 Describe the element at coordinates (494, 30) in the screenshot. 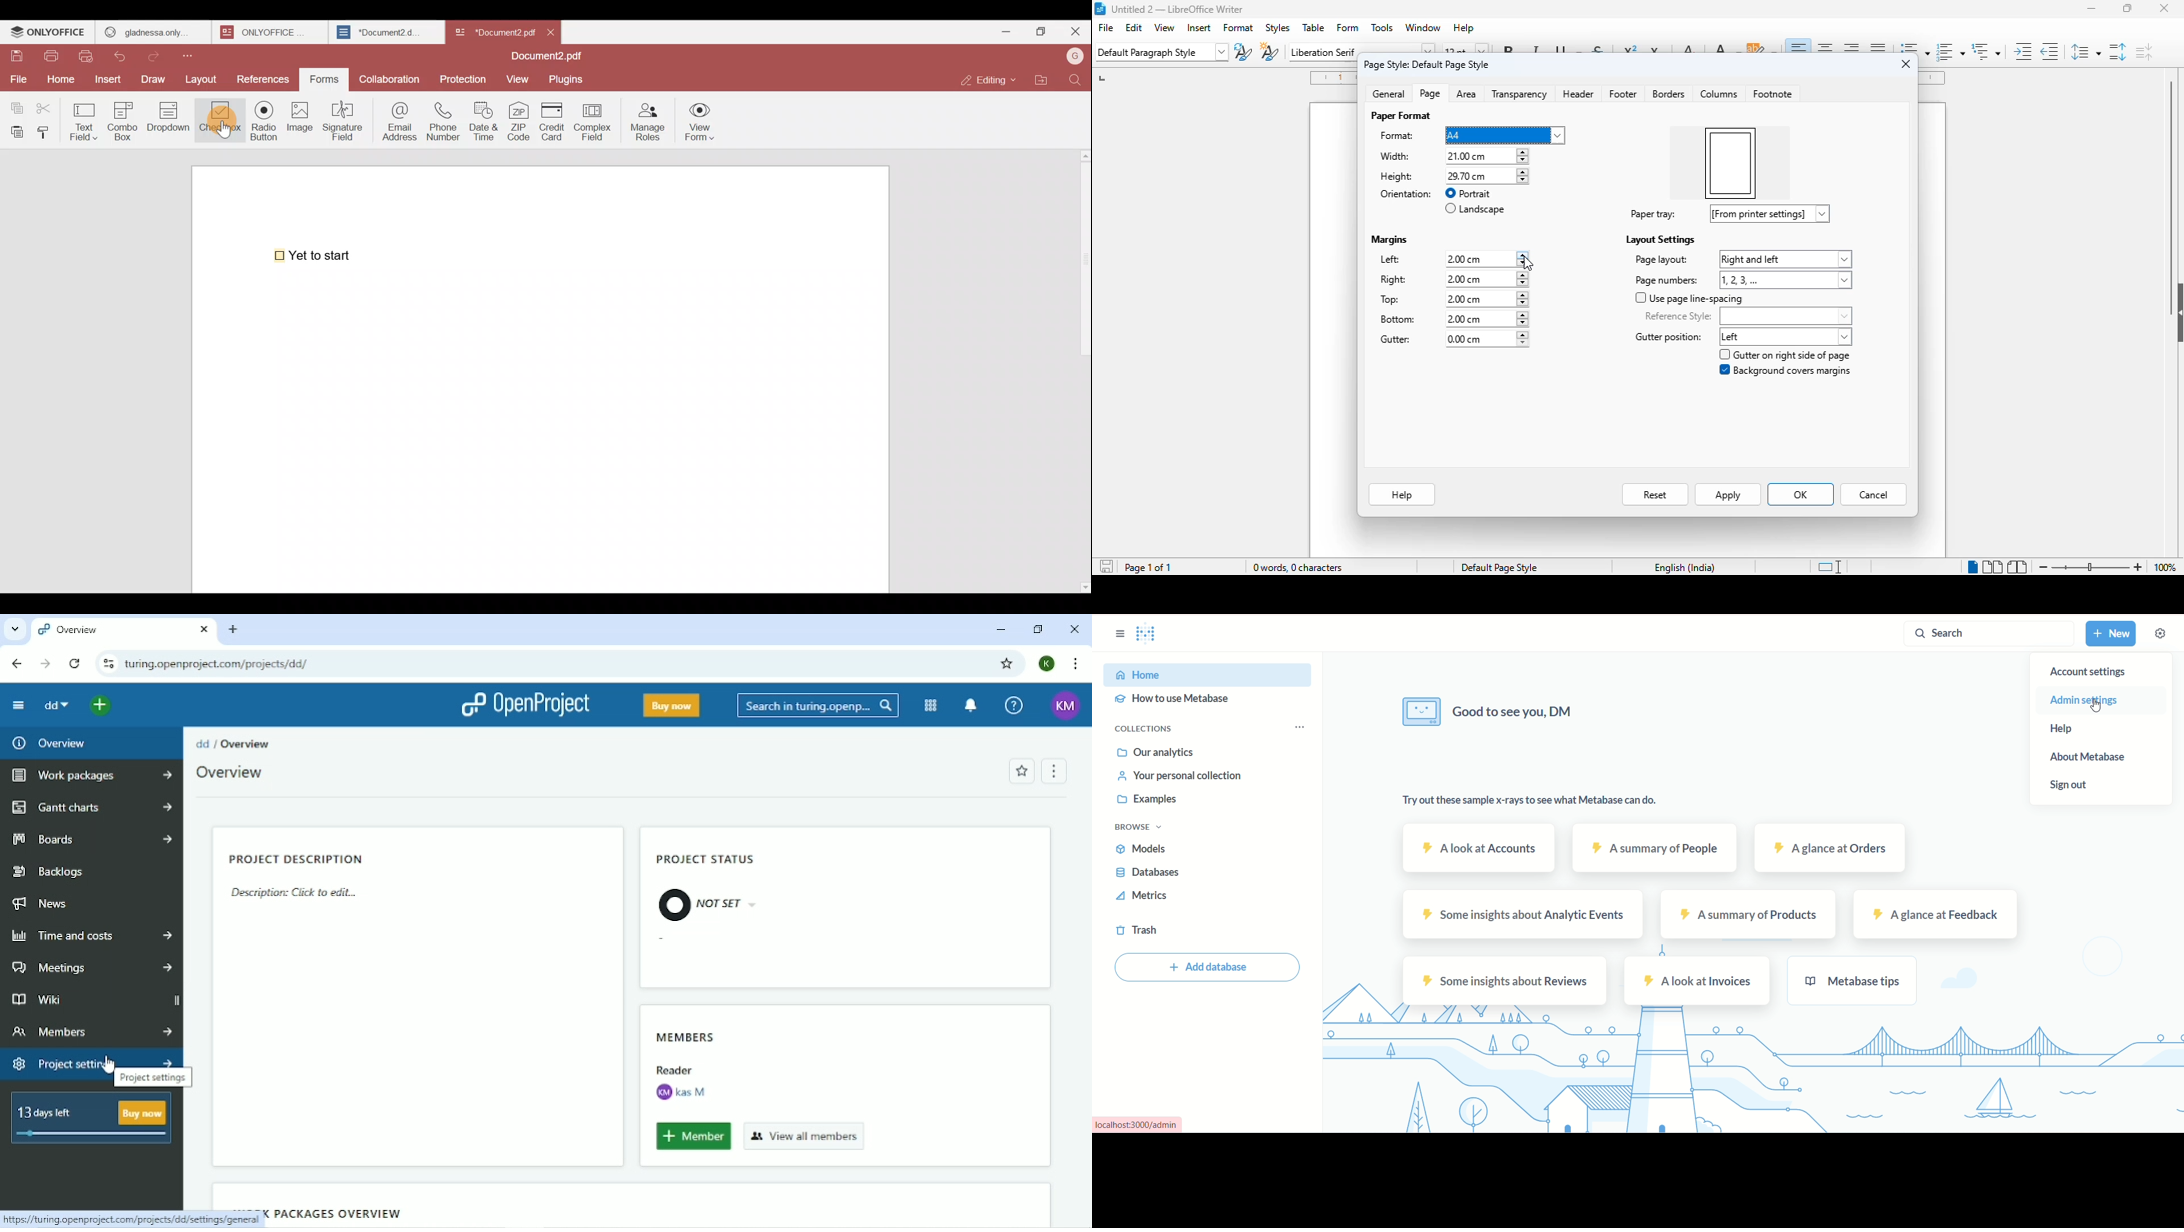

I see `Document name` at that location.